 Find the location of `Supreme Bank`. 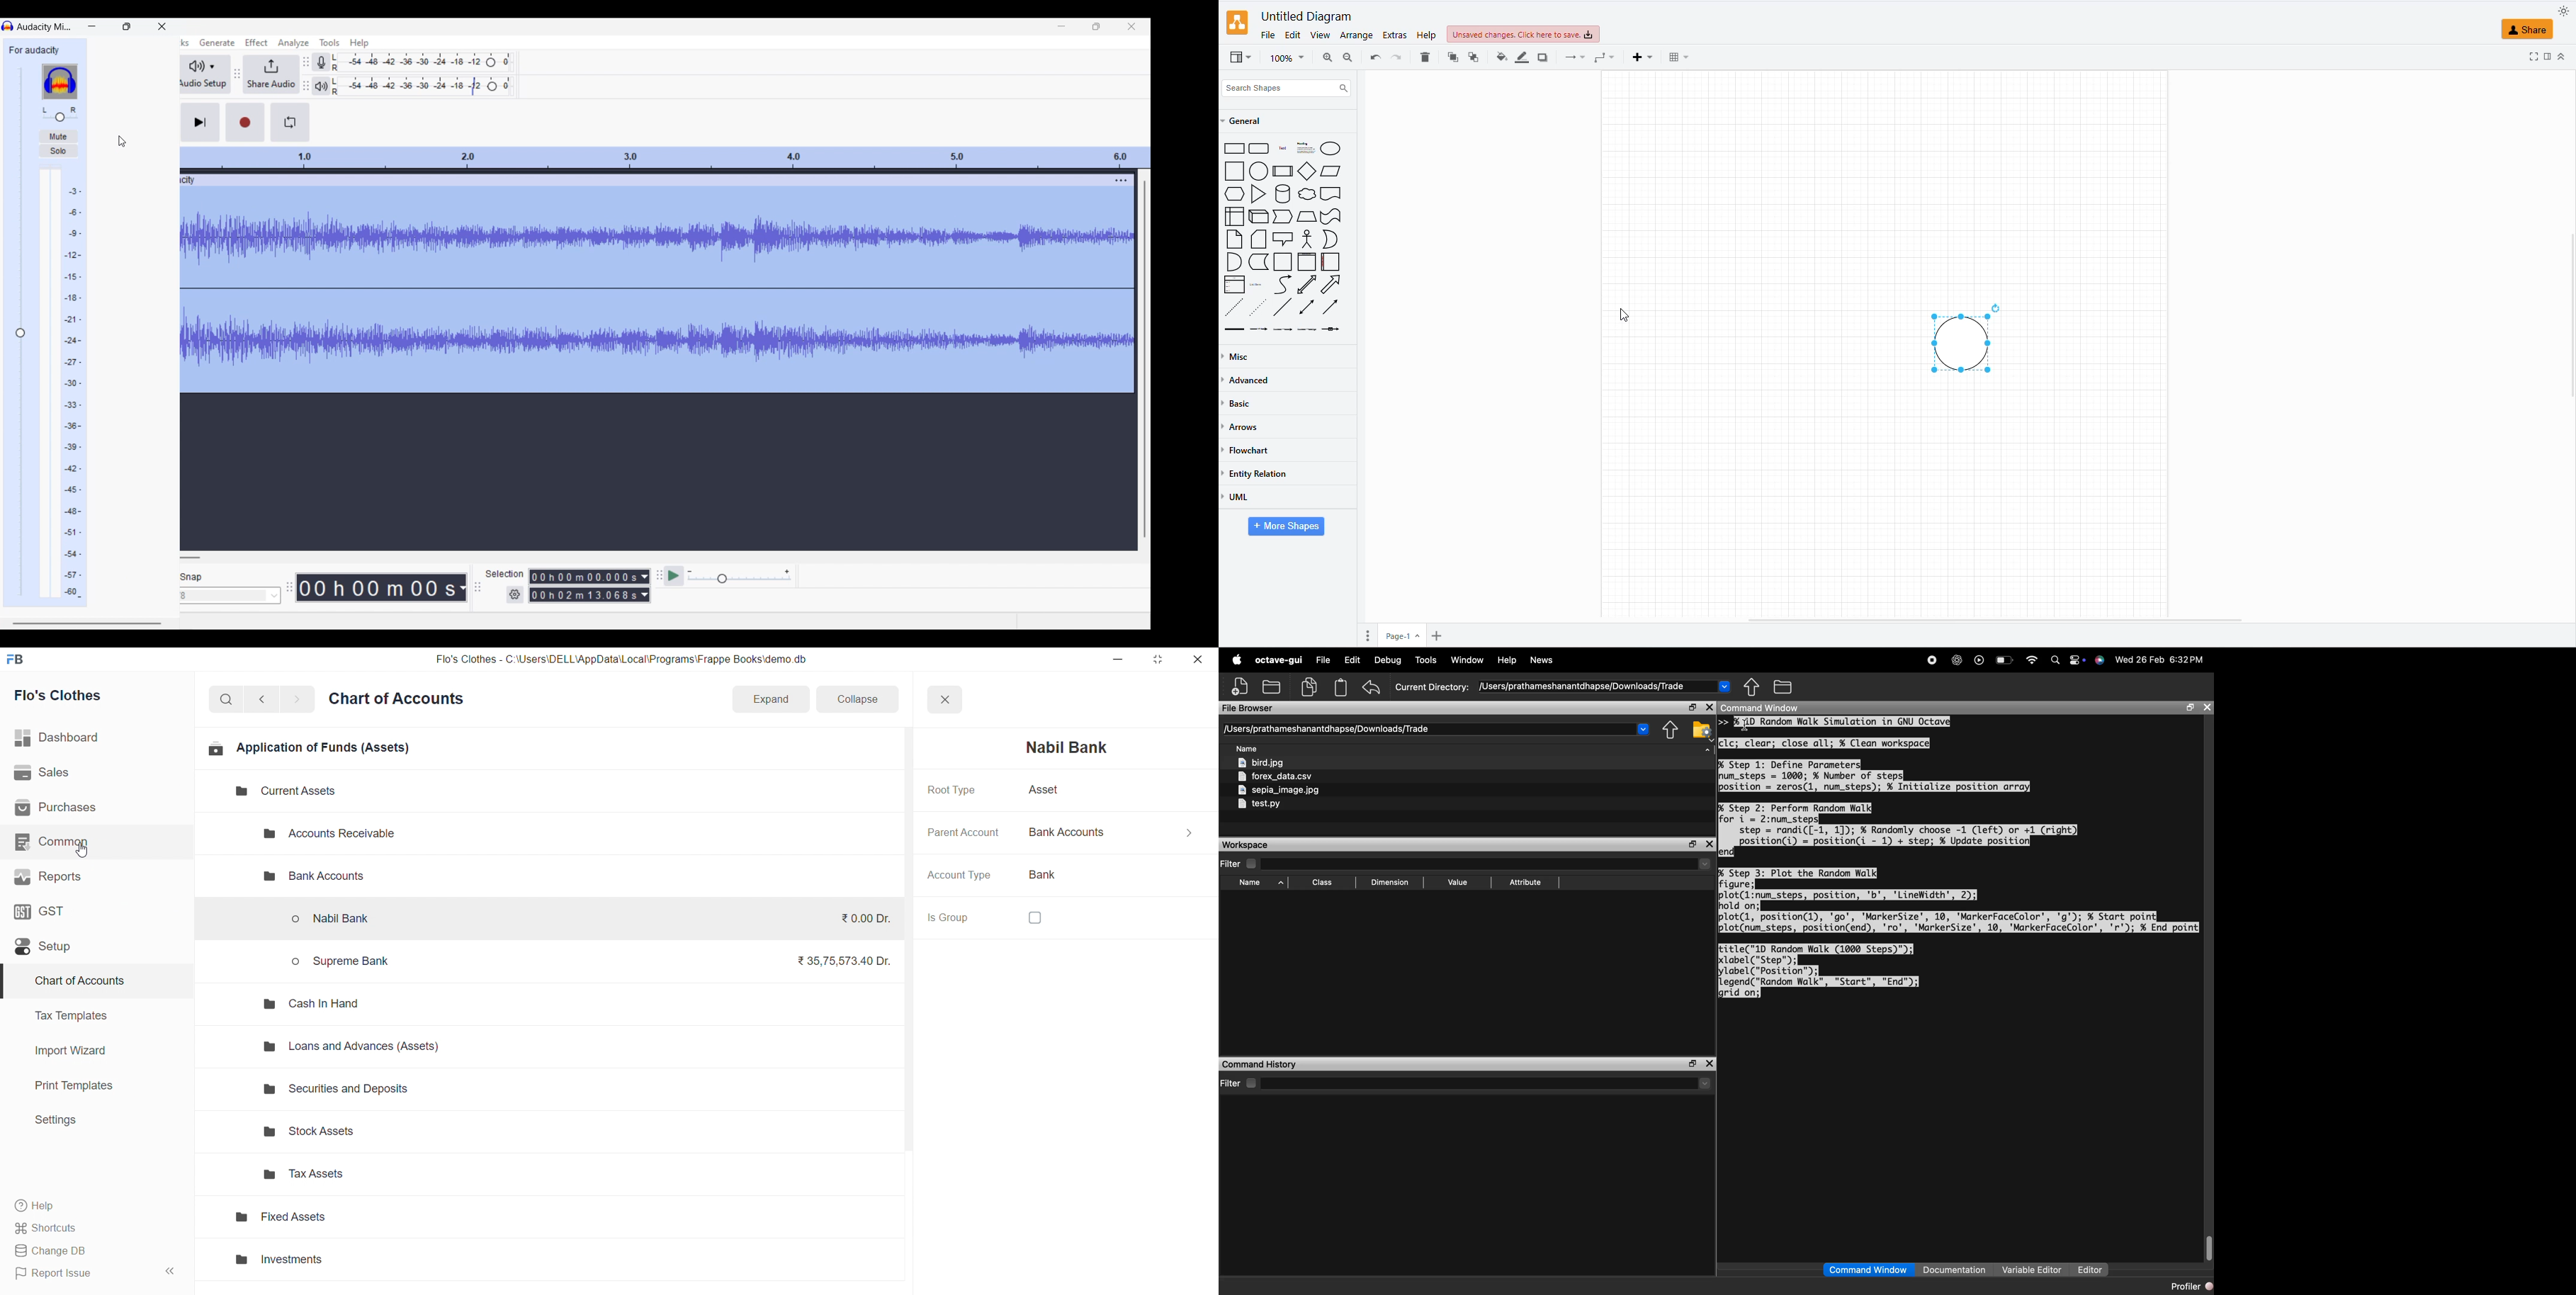

Supreme Bank is located at coordinates (345, 960).